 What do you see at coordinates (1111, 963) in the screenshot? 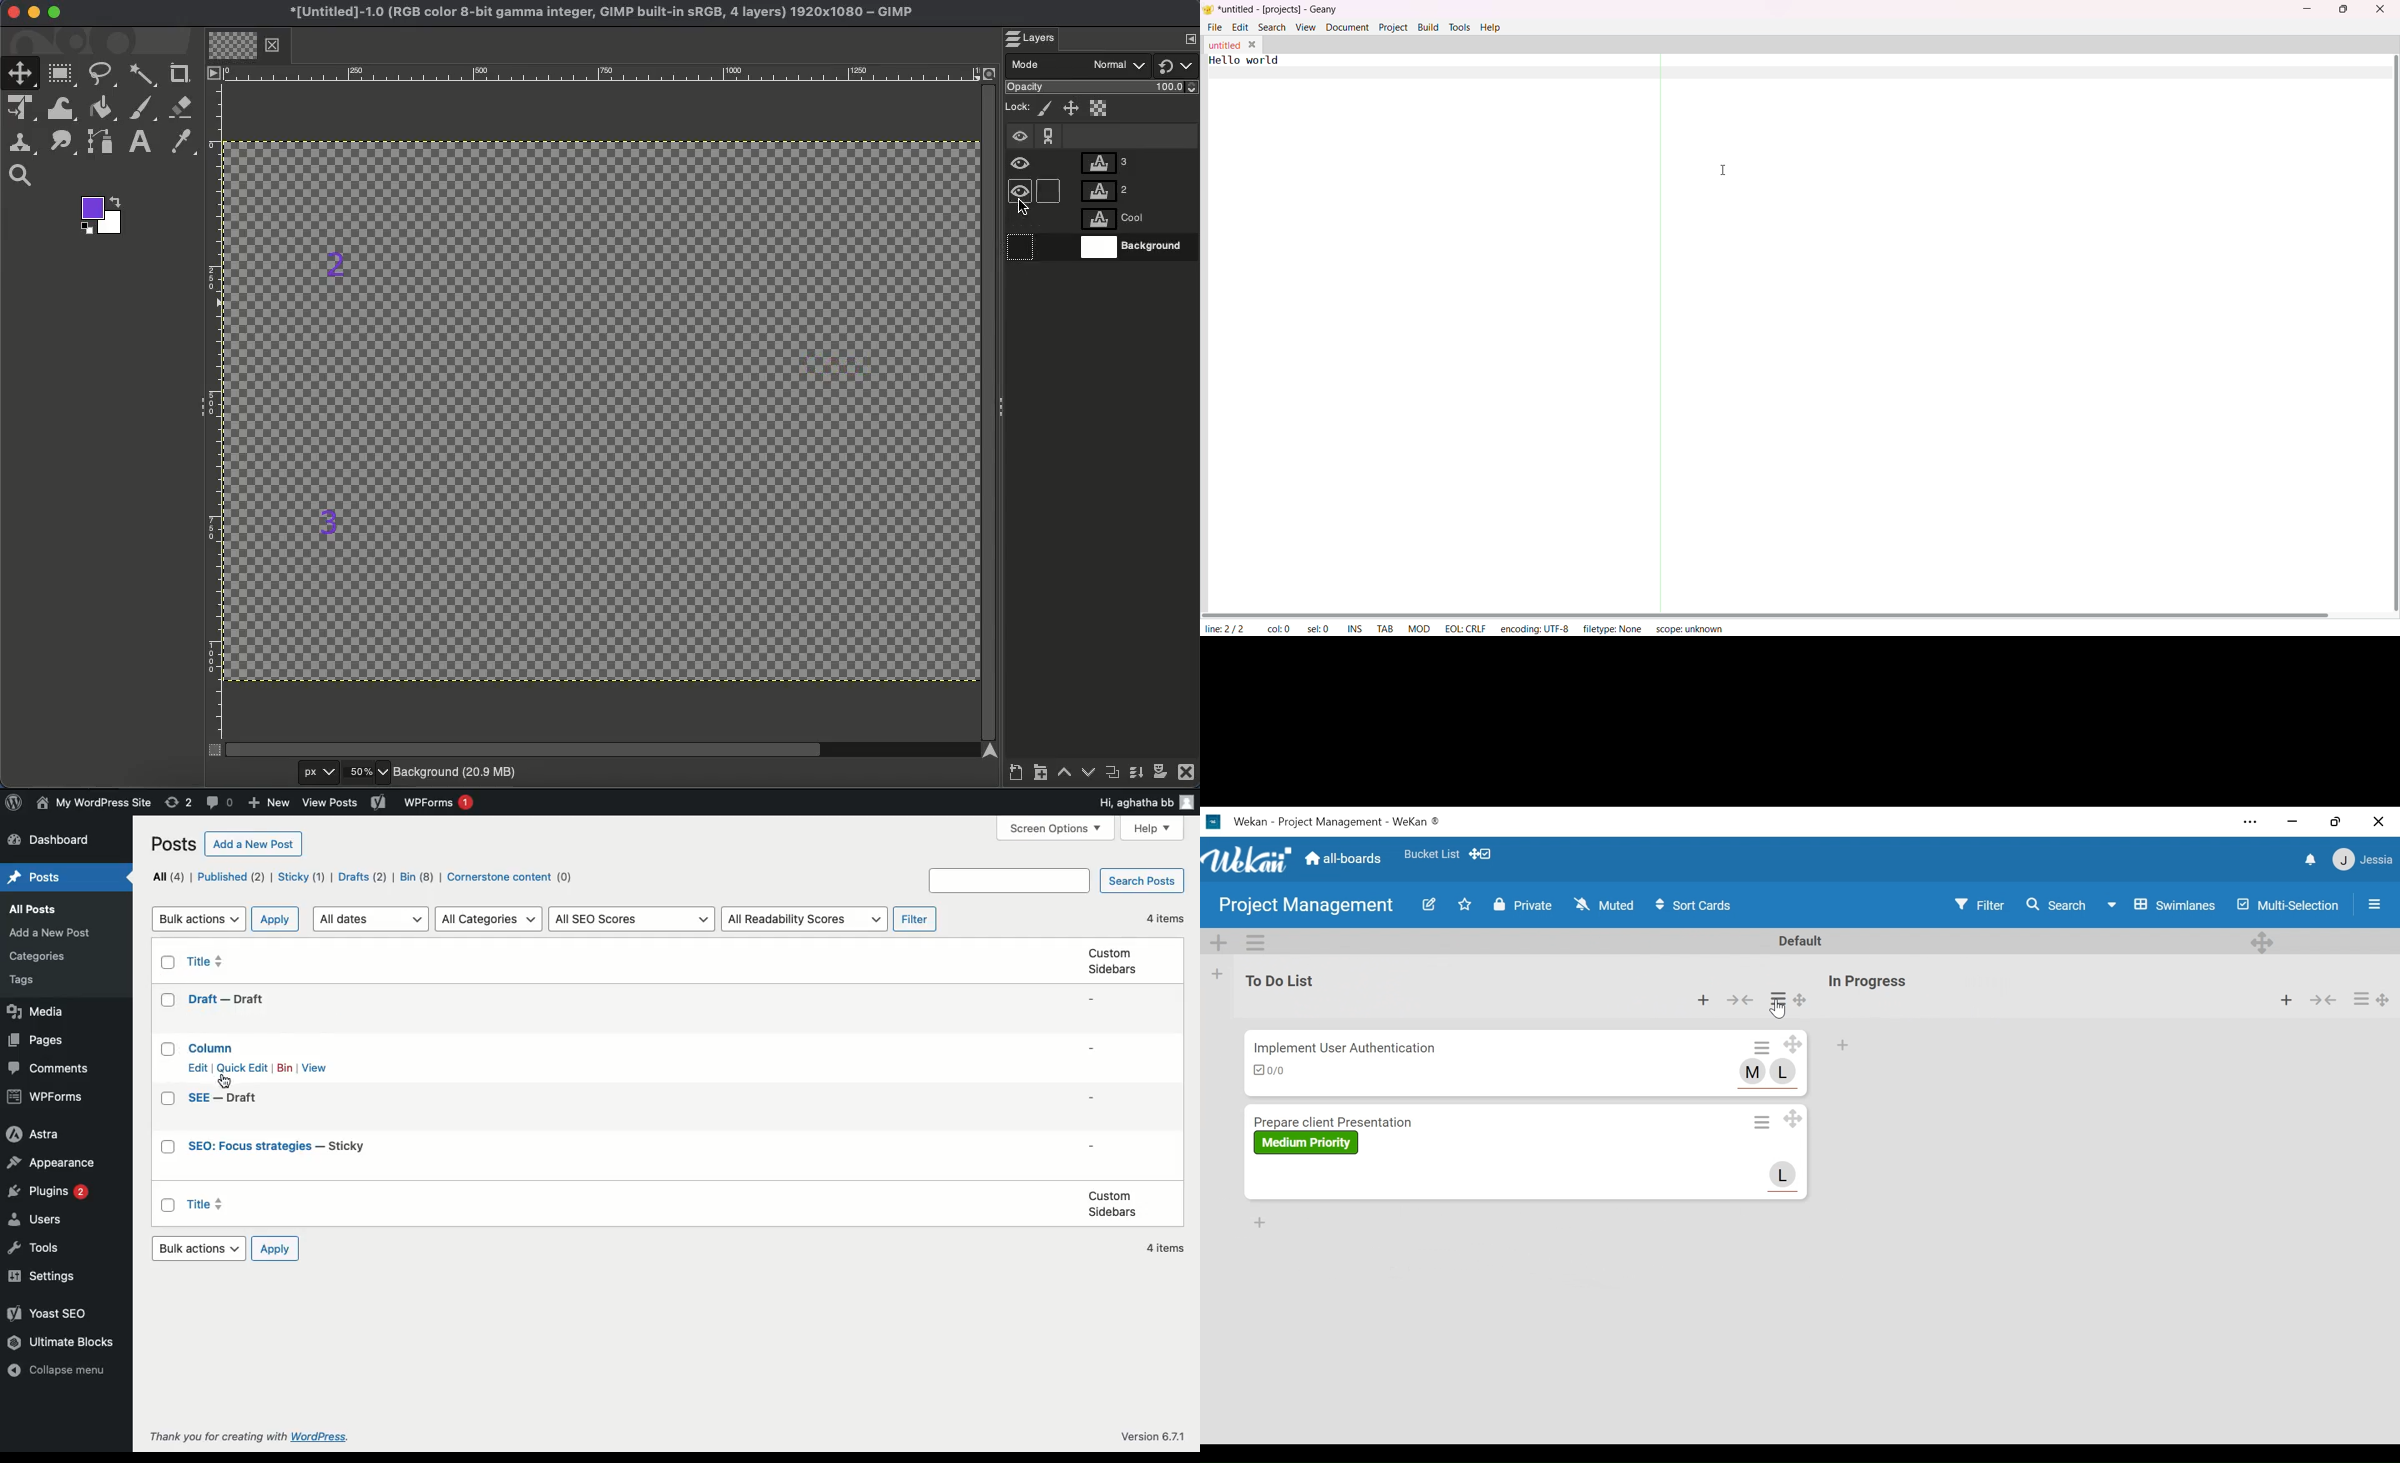
I see `Custom sidebars` at bounding box center [1111, 963].